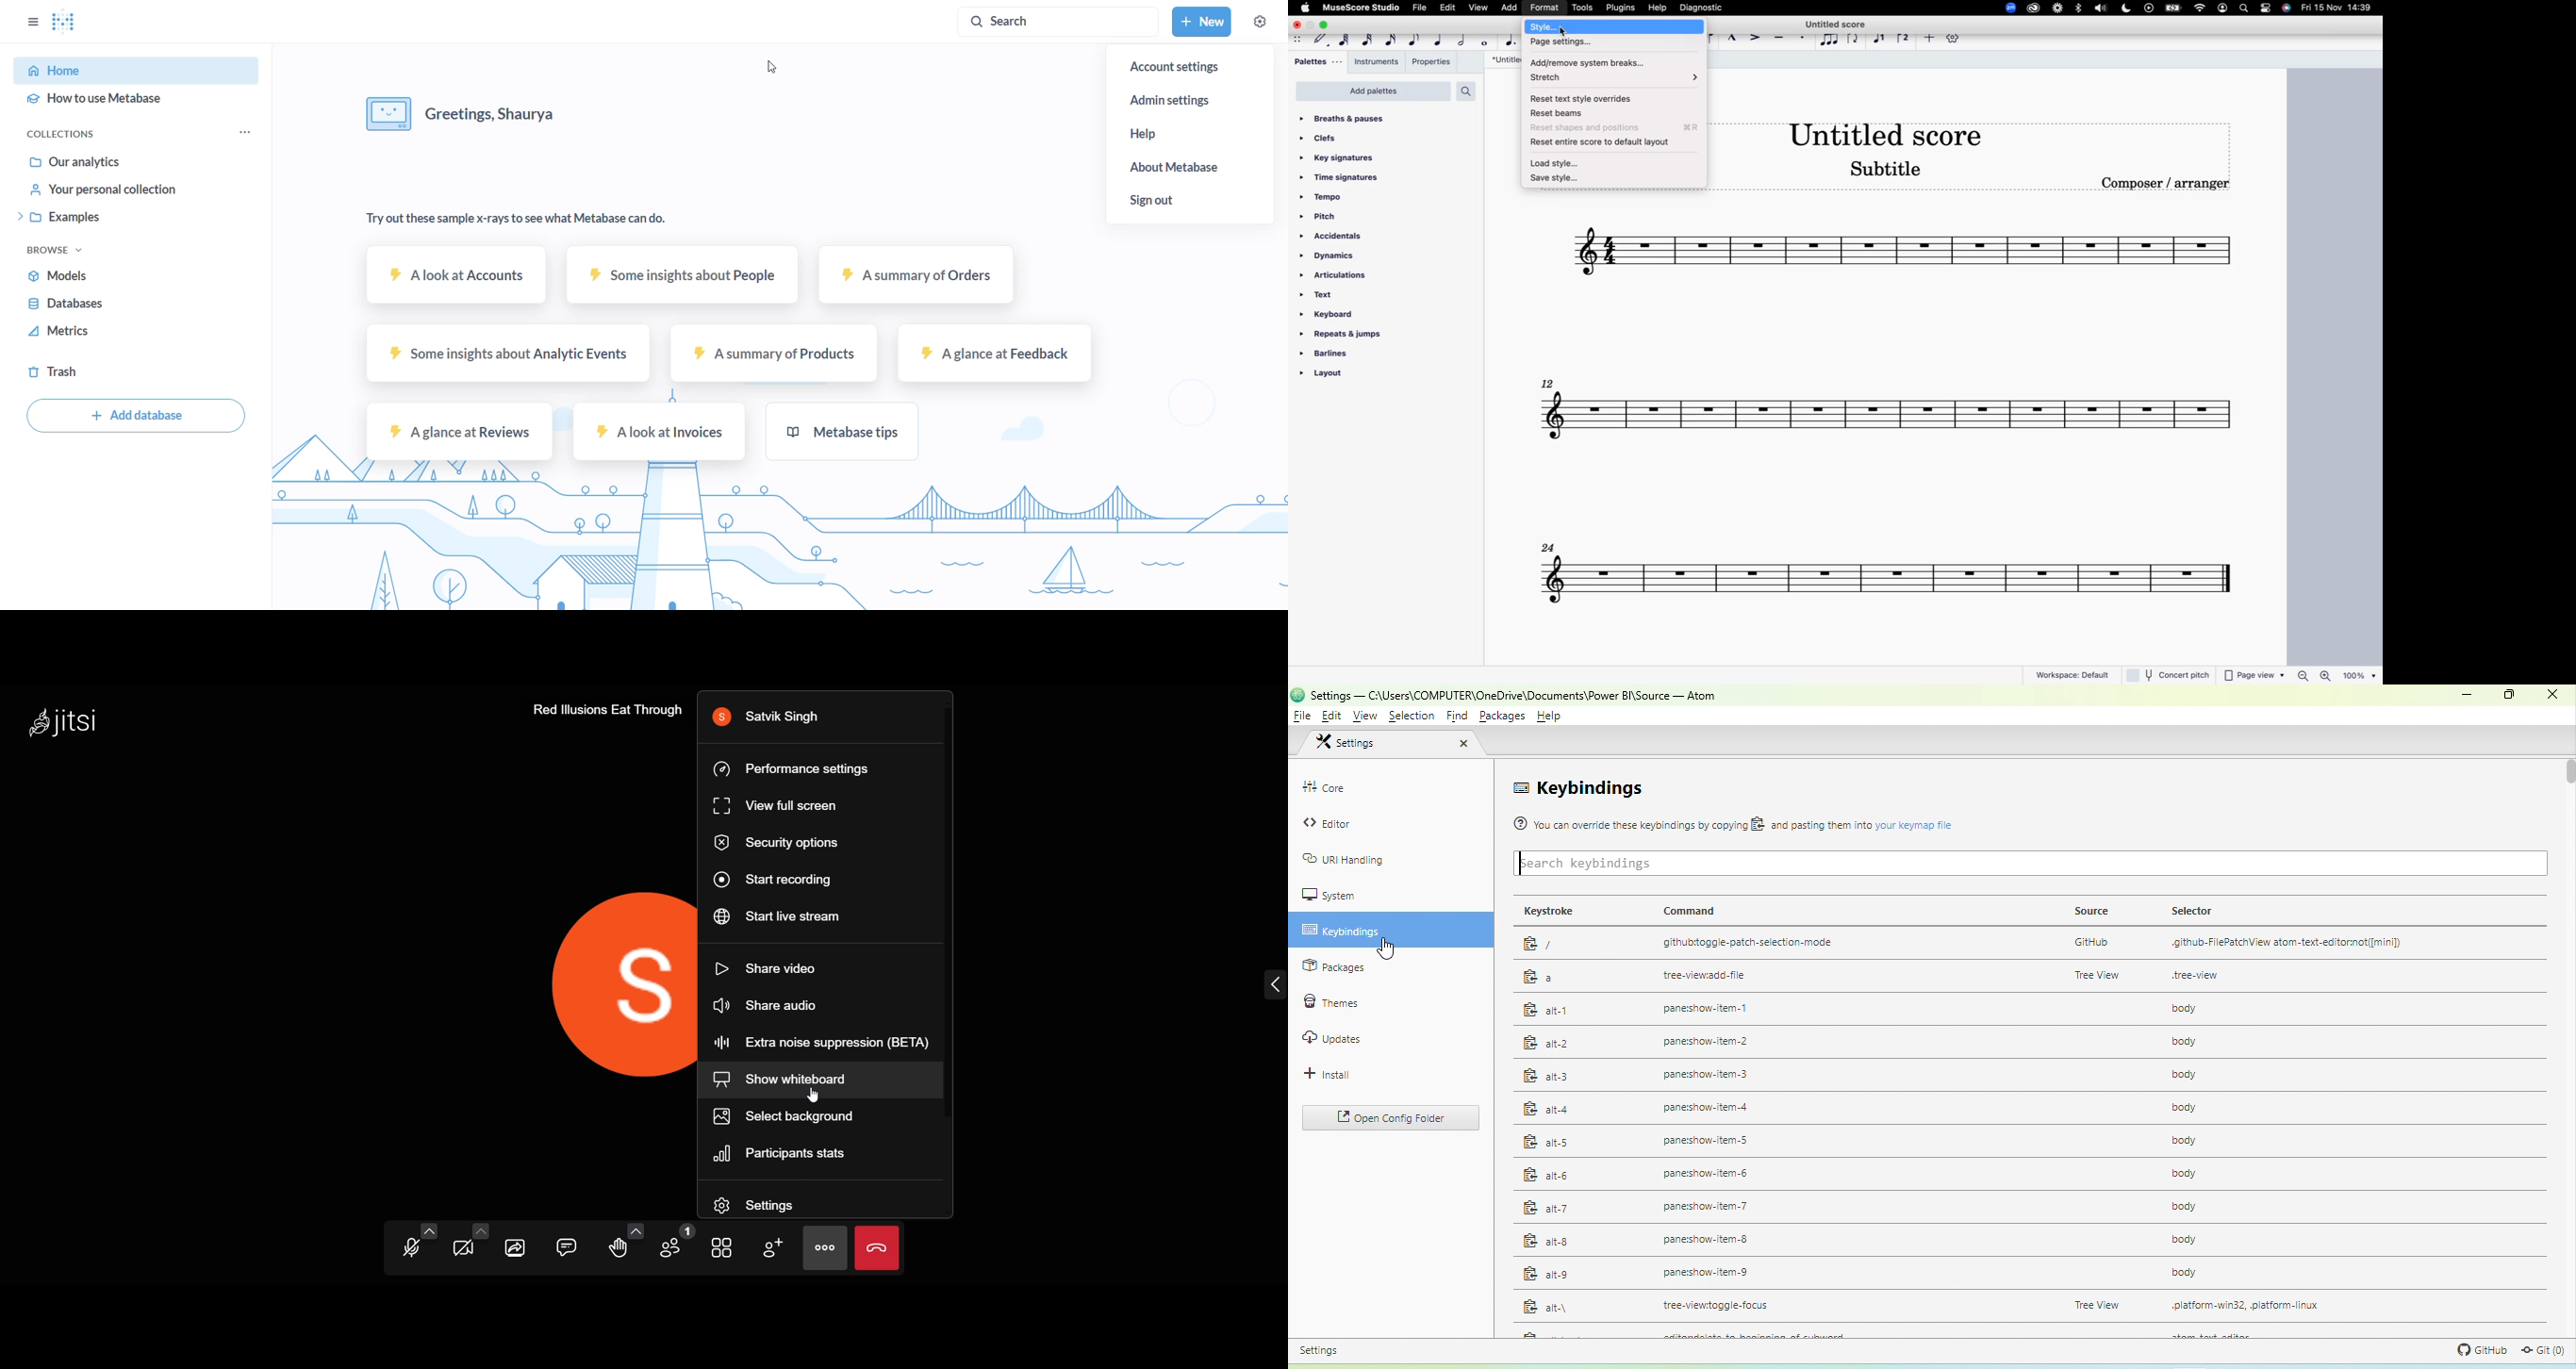 The height and width of the screenshot is (1372, 2576). Describe the element at coordinates (1332, 314) in the screenshot. I see `keyboard` at that location.